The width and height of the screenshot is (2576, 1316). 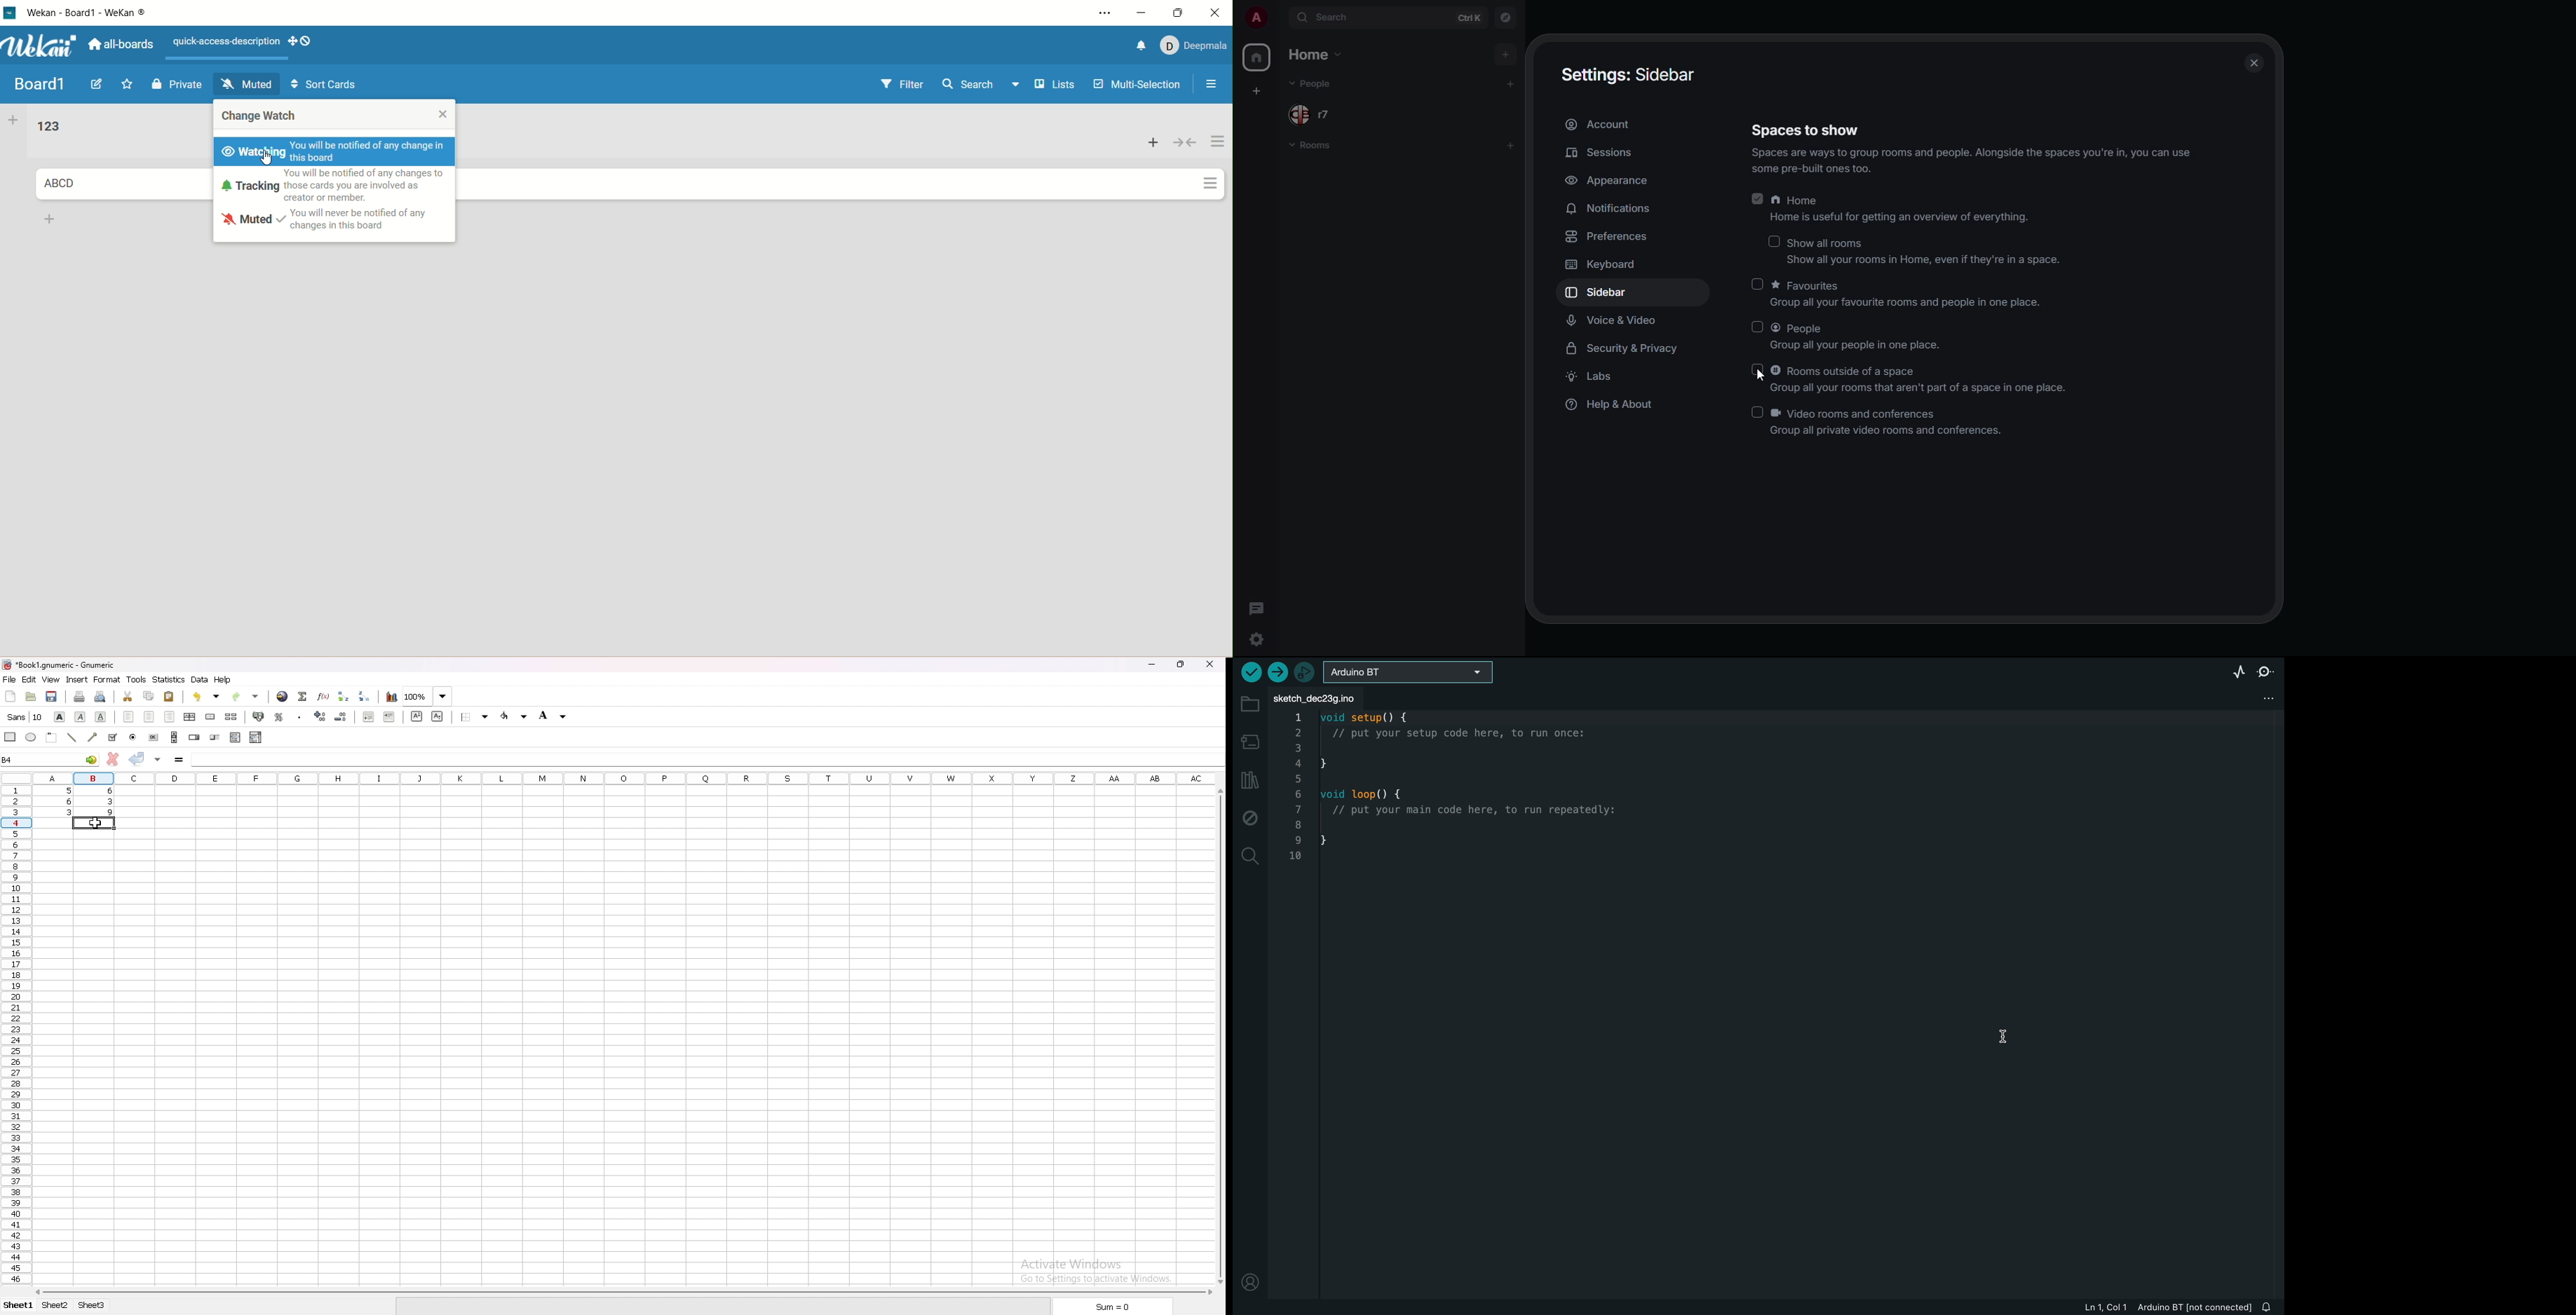 I want to click on add, so click(x=1511, y=145).